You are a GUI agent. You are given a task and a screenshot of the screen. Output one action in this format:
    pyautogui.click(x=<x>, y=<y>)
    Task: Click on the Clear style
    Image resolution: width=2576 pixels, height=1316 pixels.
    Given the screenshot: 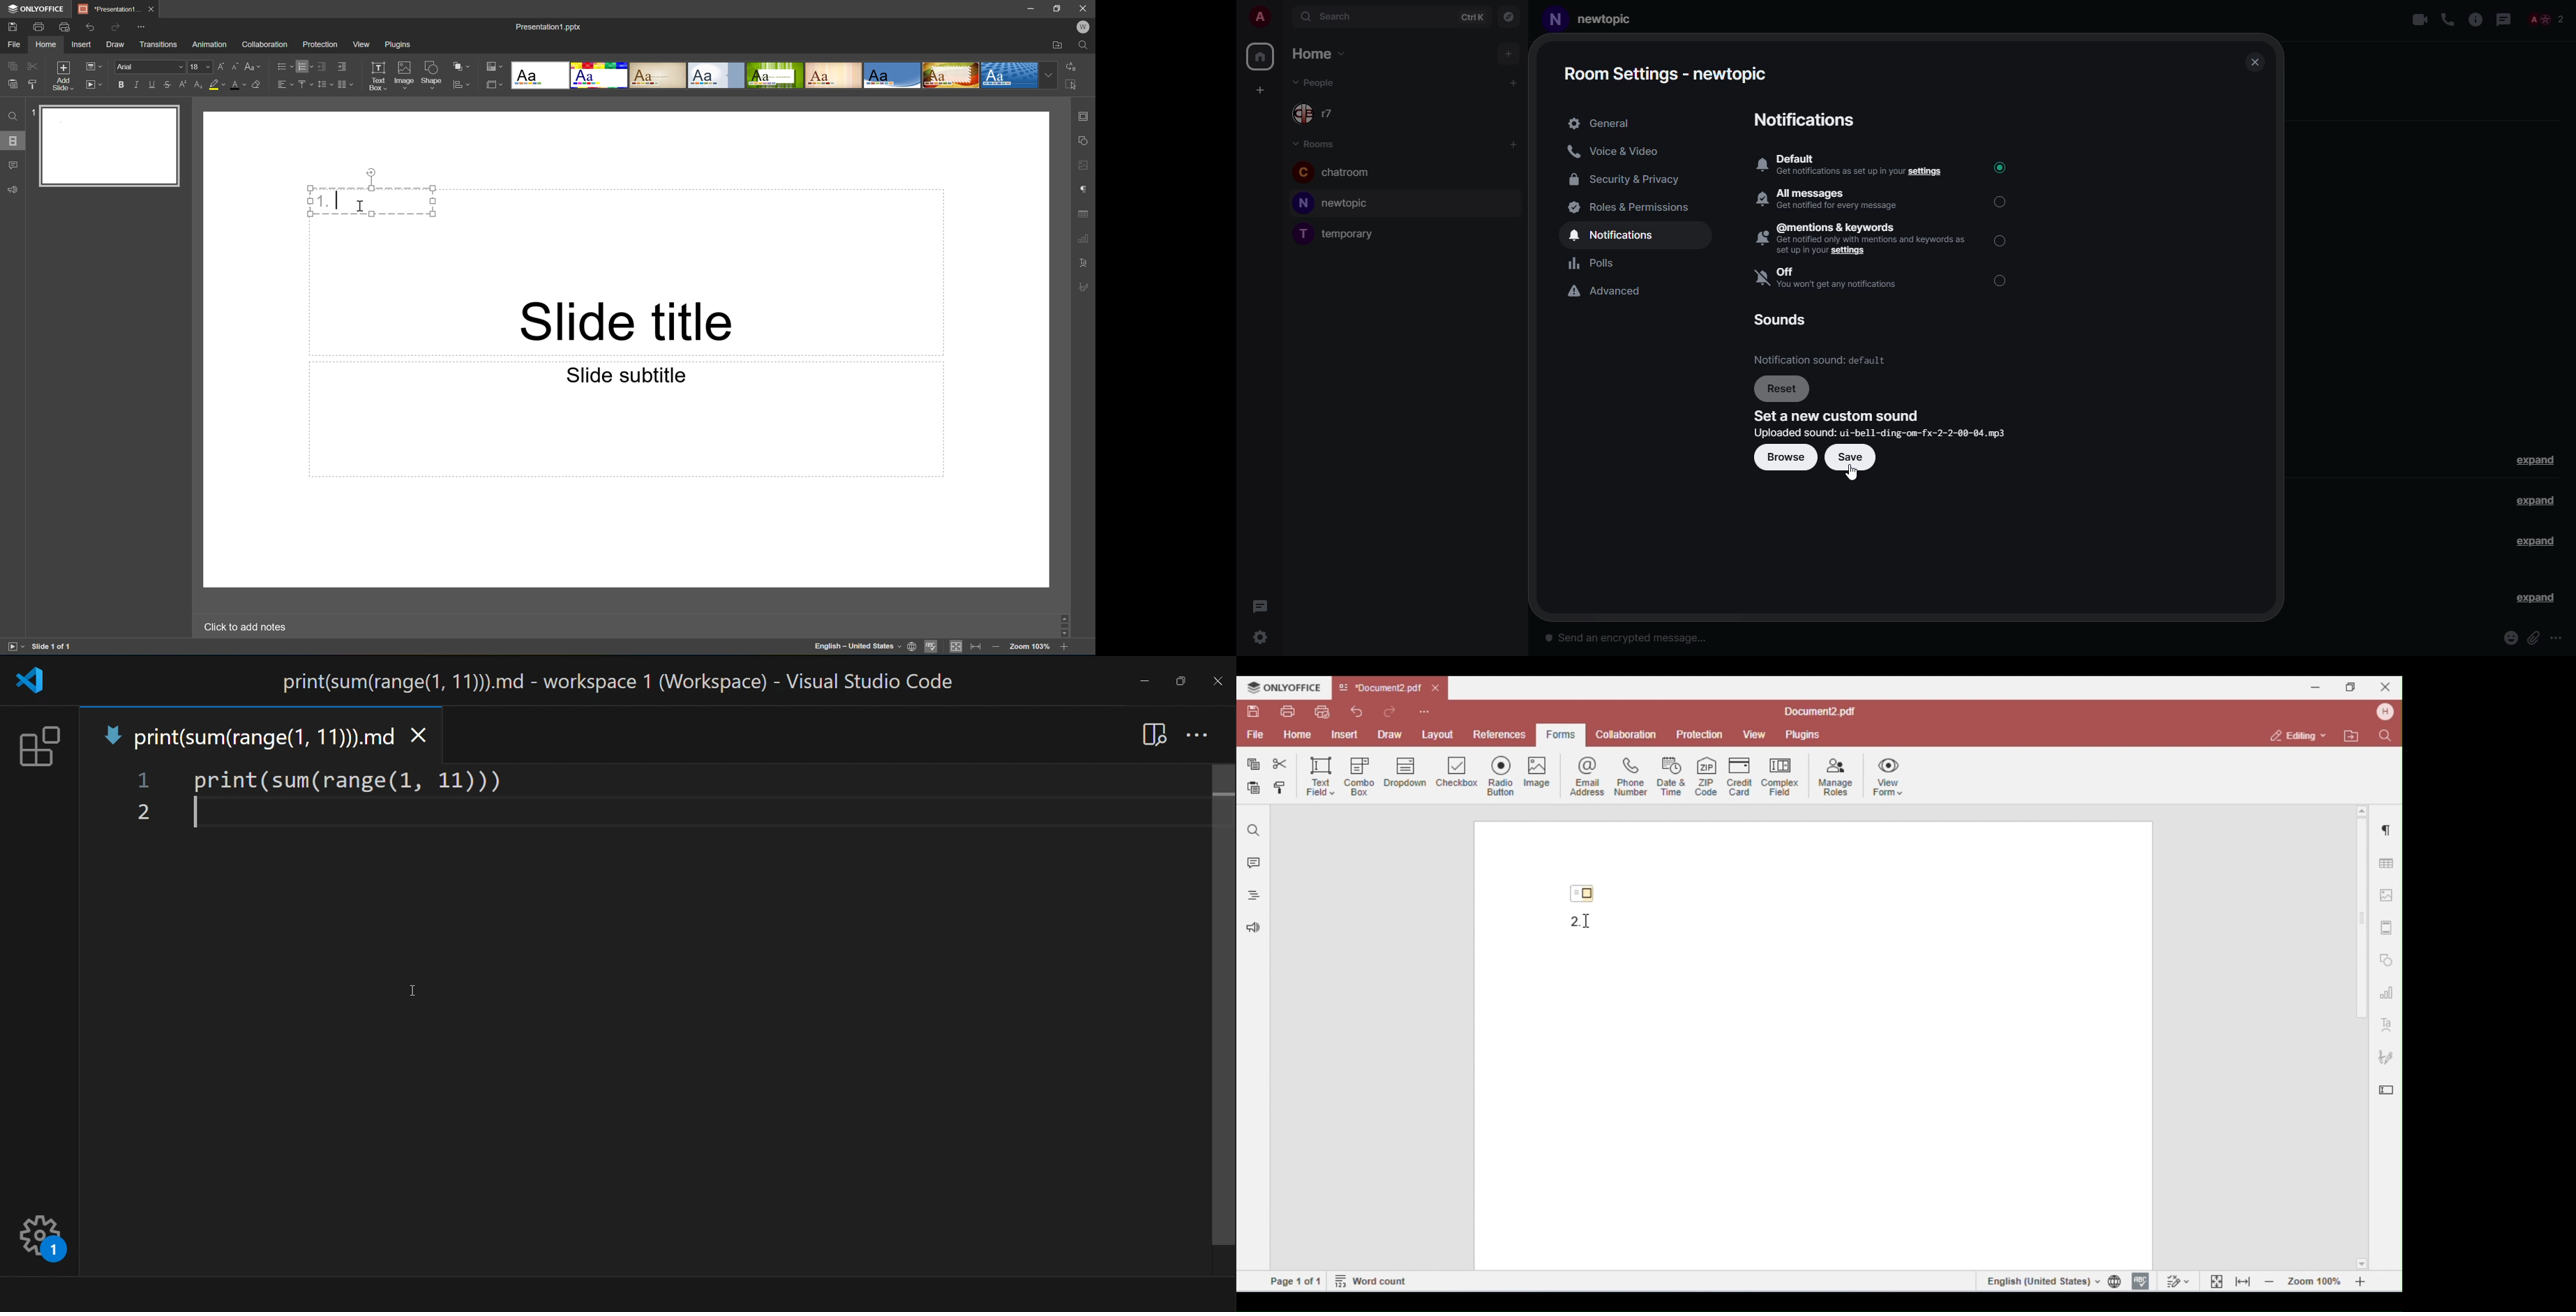 What is the action you would take?
    pyautogui.click(x=258, y=83)
    